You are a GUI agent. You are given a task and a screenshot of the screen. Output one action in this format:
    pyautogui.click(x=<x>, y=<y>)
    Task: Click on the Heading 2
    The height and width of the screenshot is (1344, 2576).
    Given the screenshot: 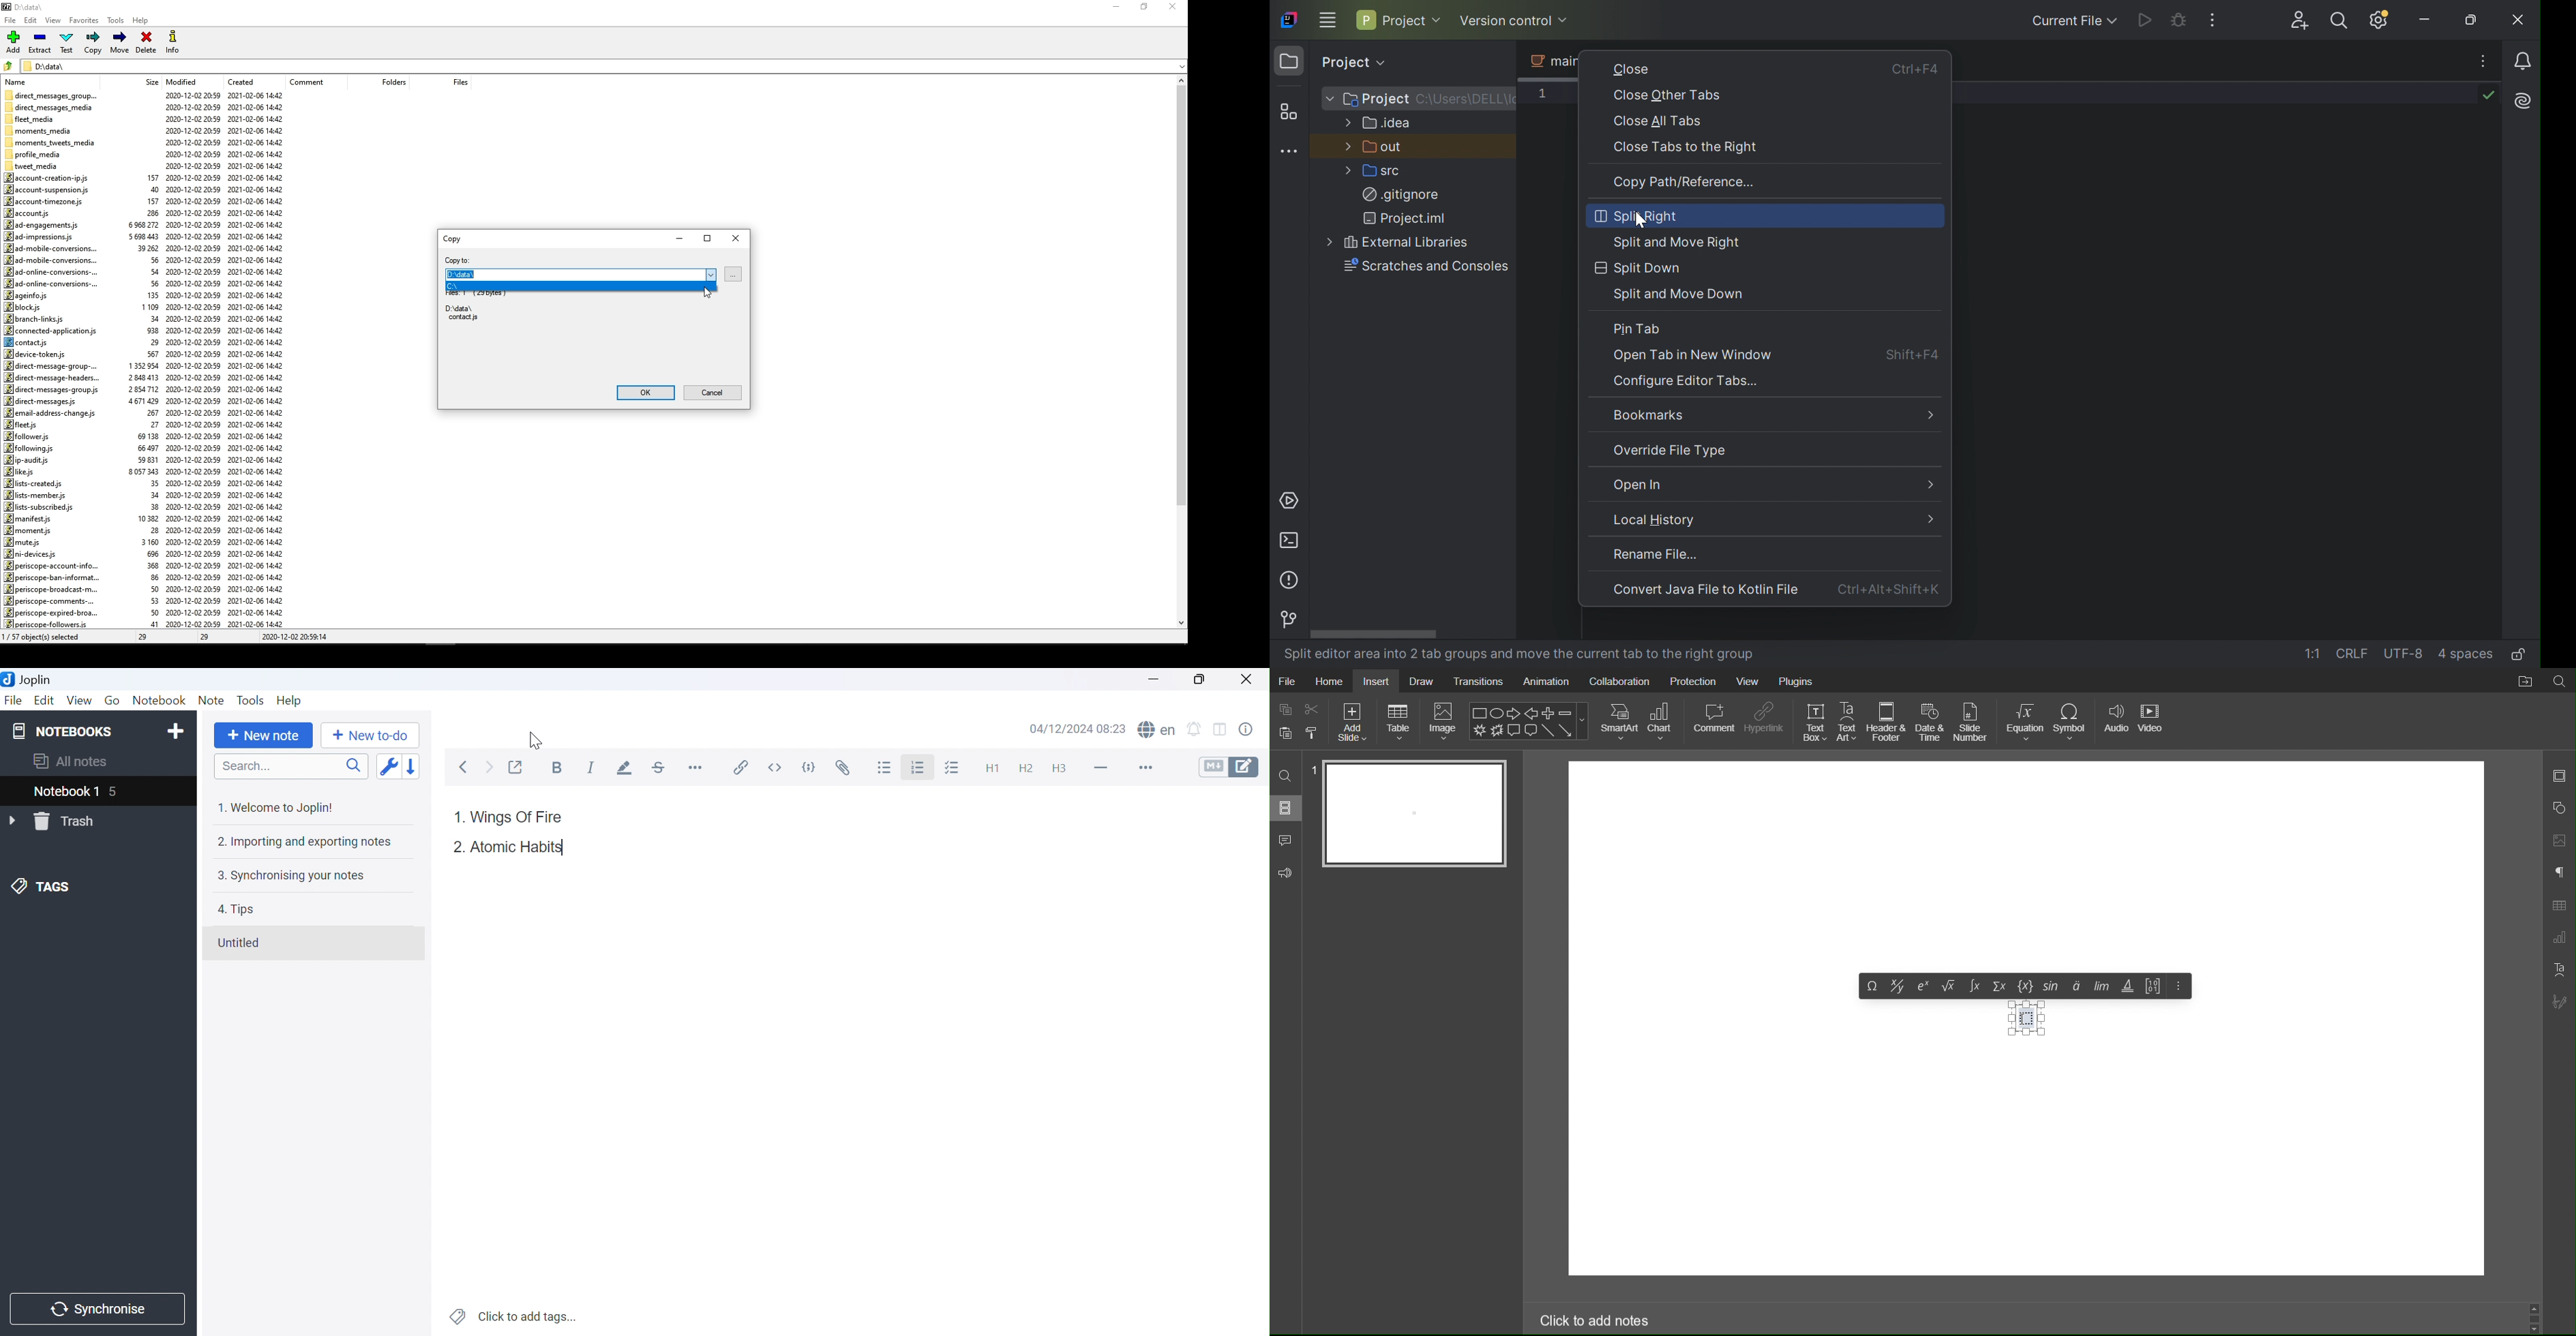 What is the action you would take?
    pyautogui.click(x=1026, y=766)
    